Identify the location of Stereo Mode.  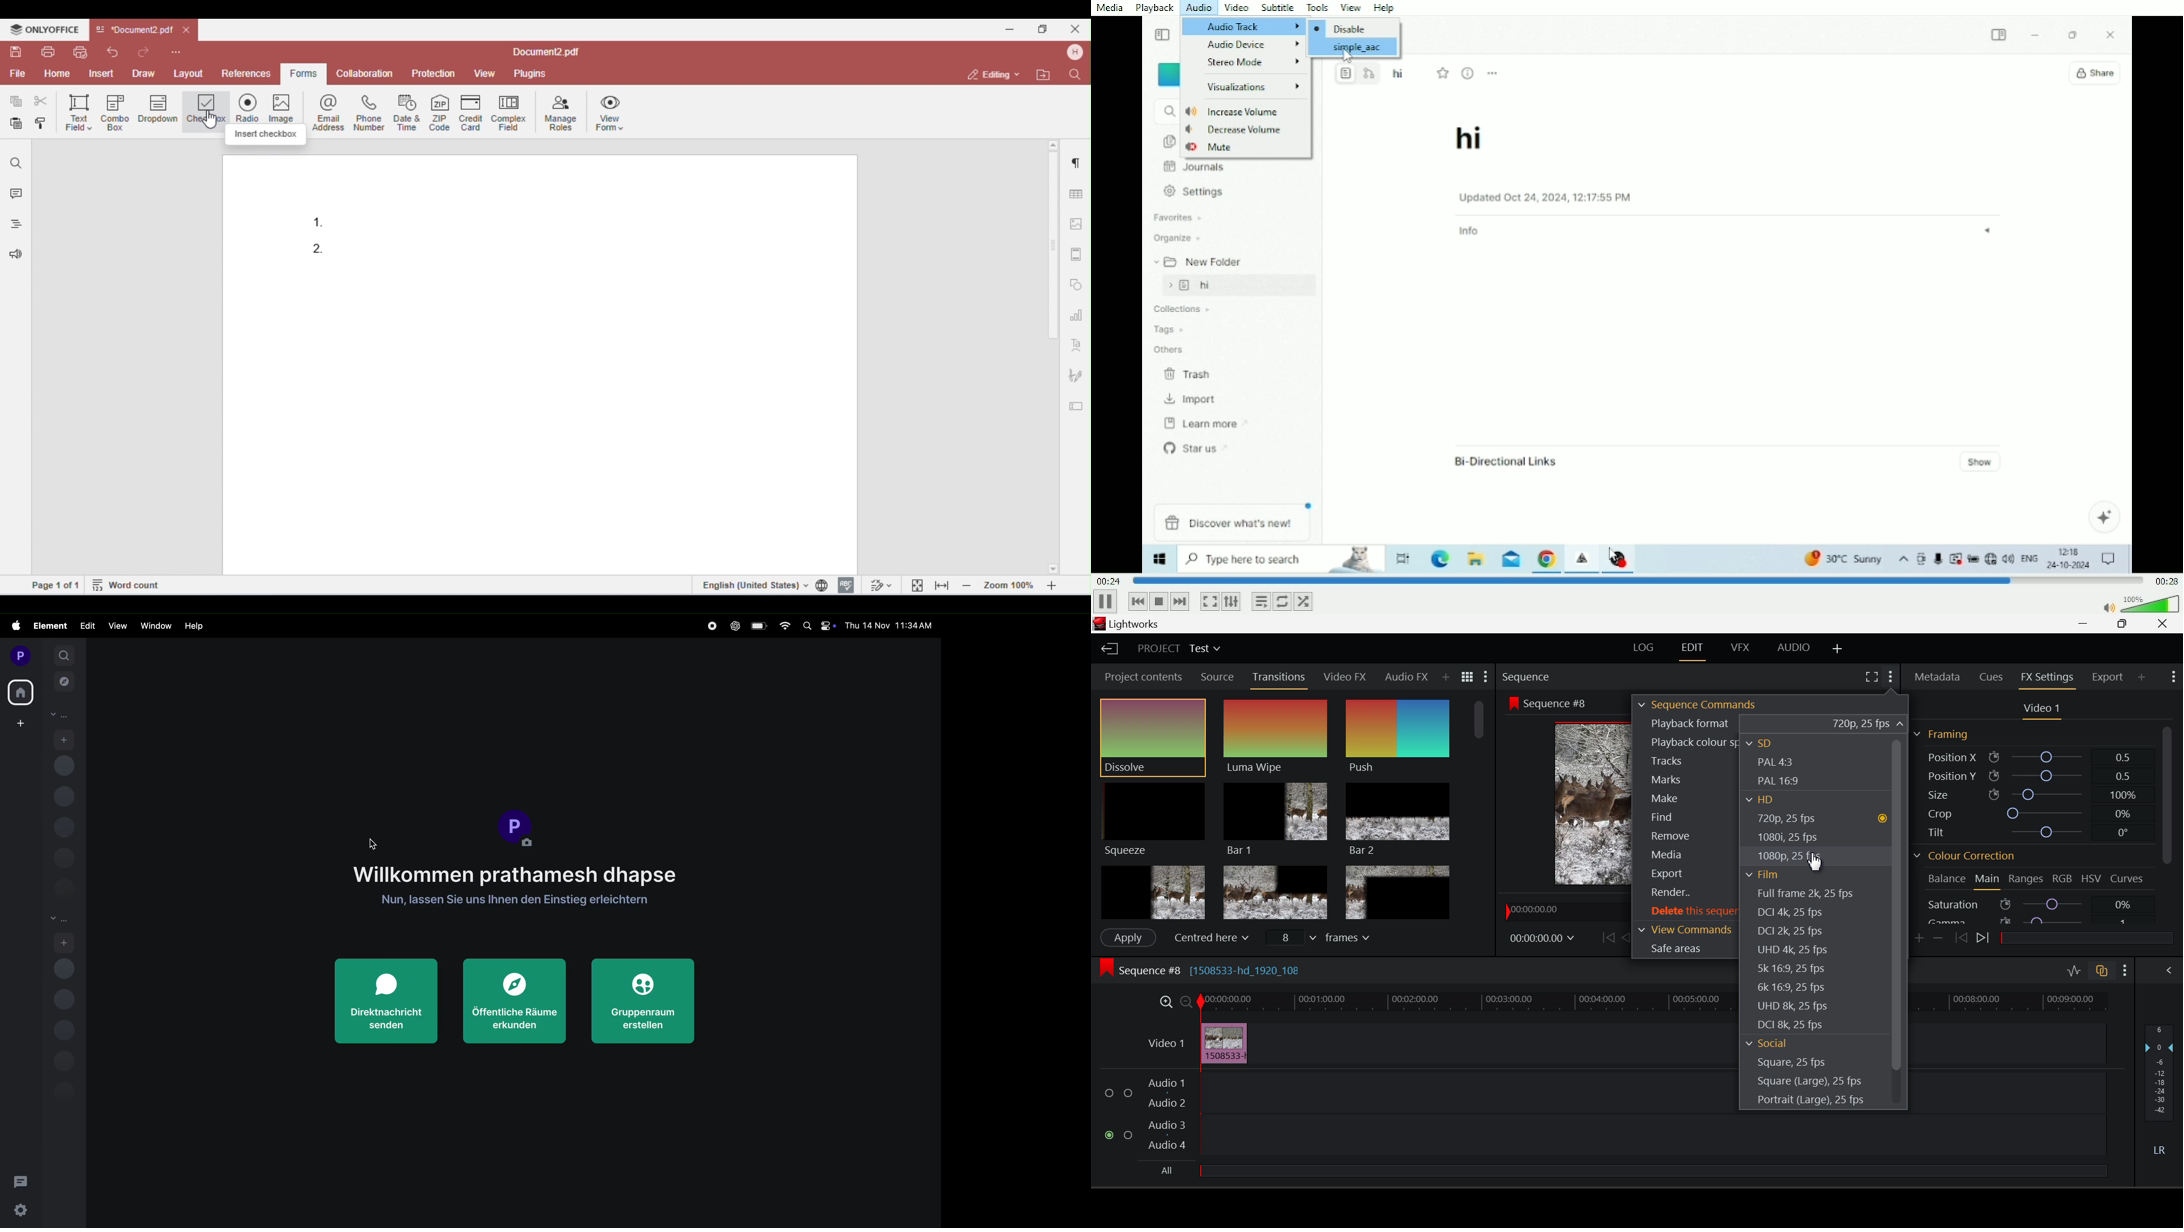
(1255, 63).